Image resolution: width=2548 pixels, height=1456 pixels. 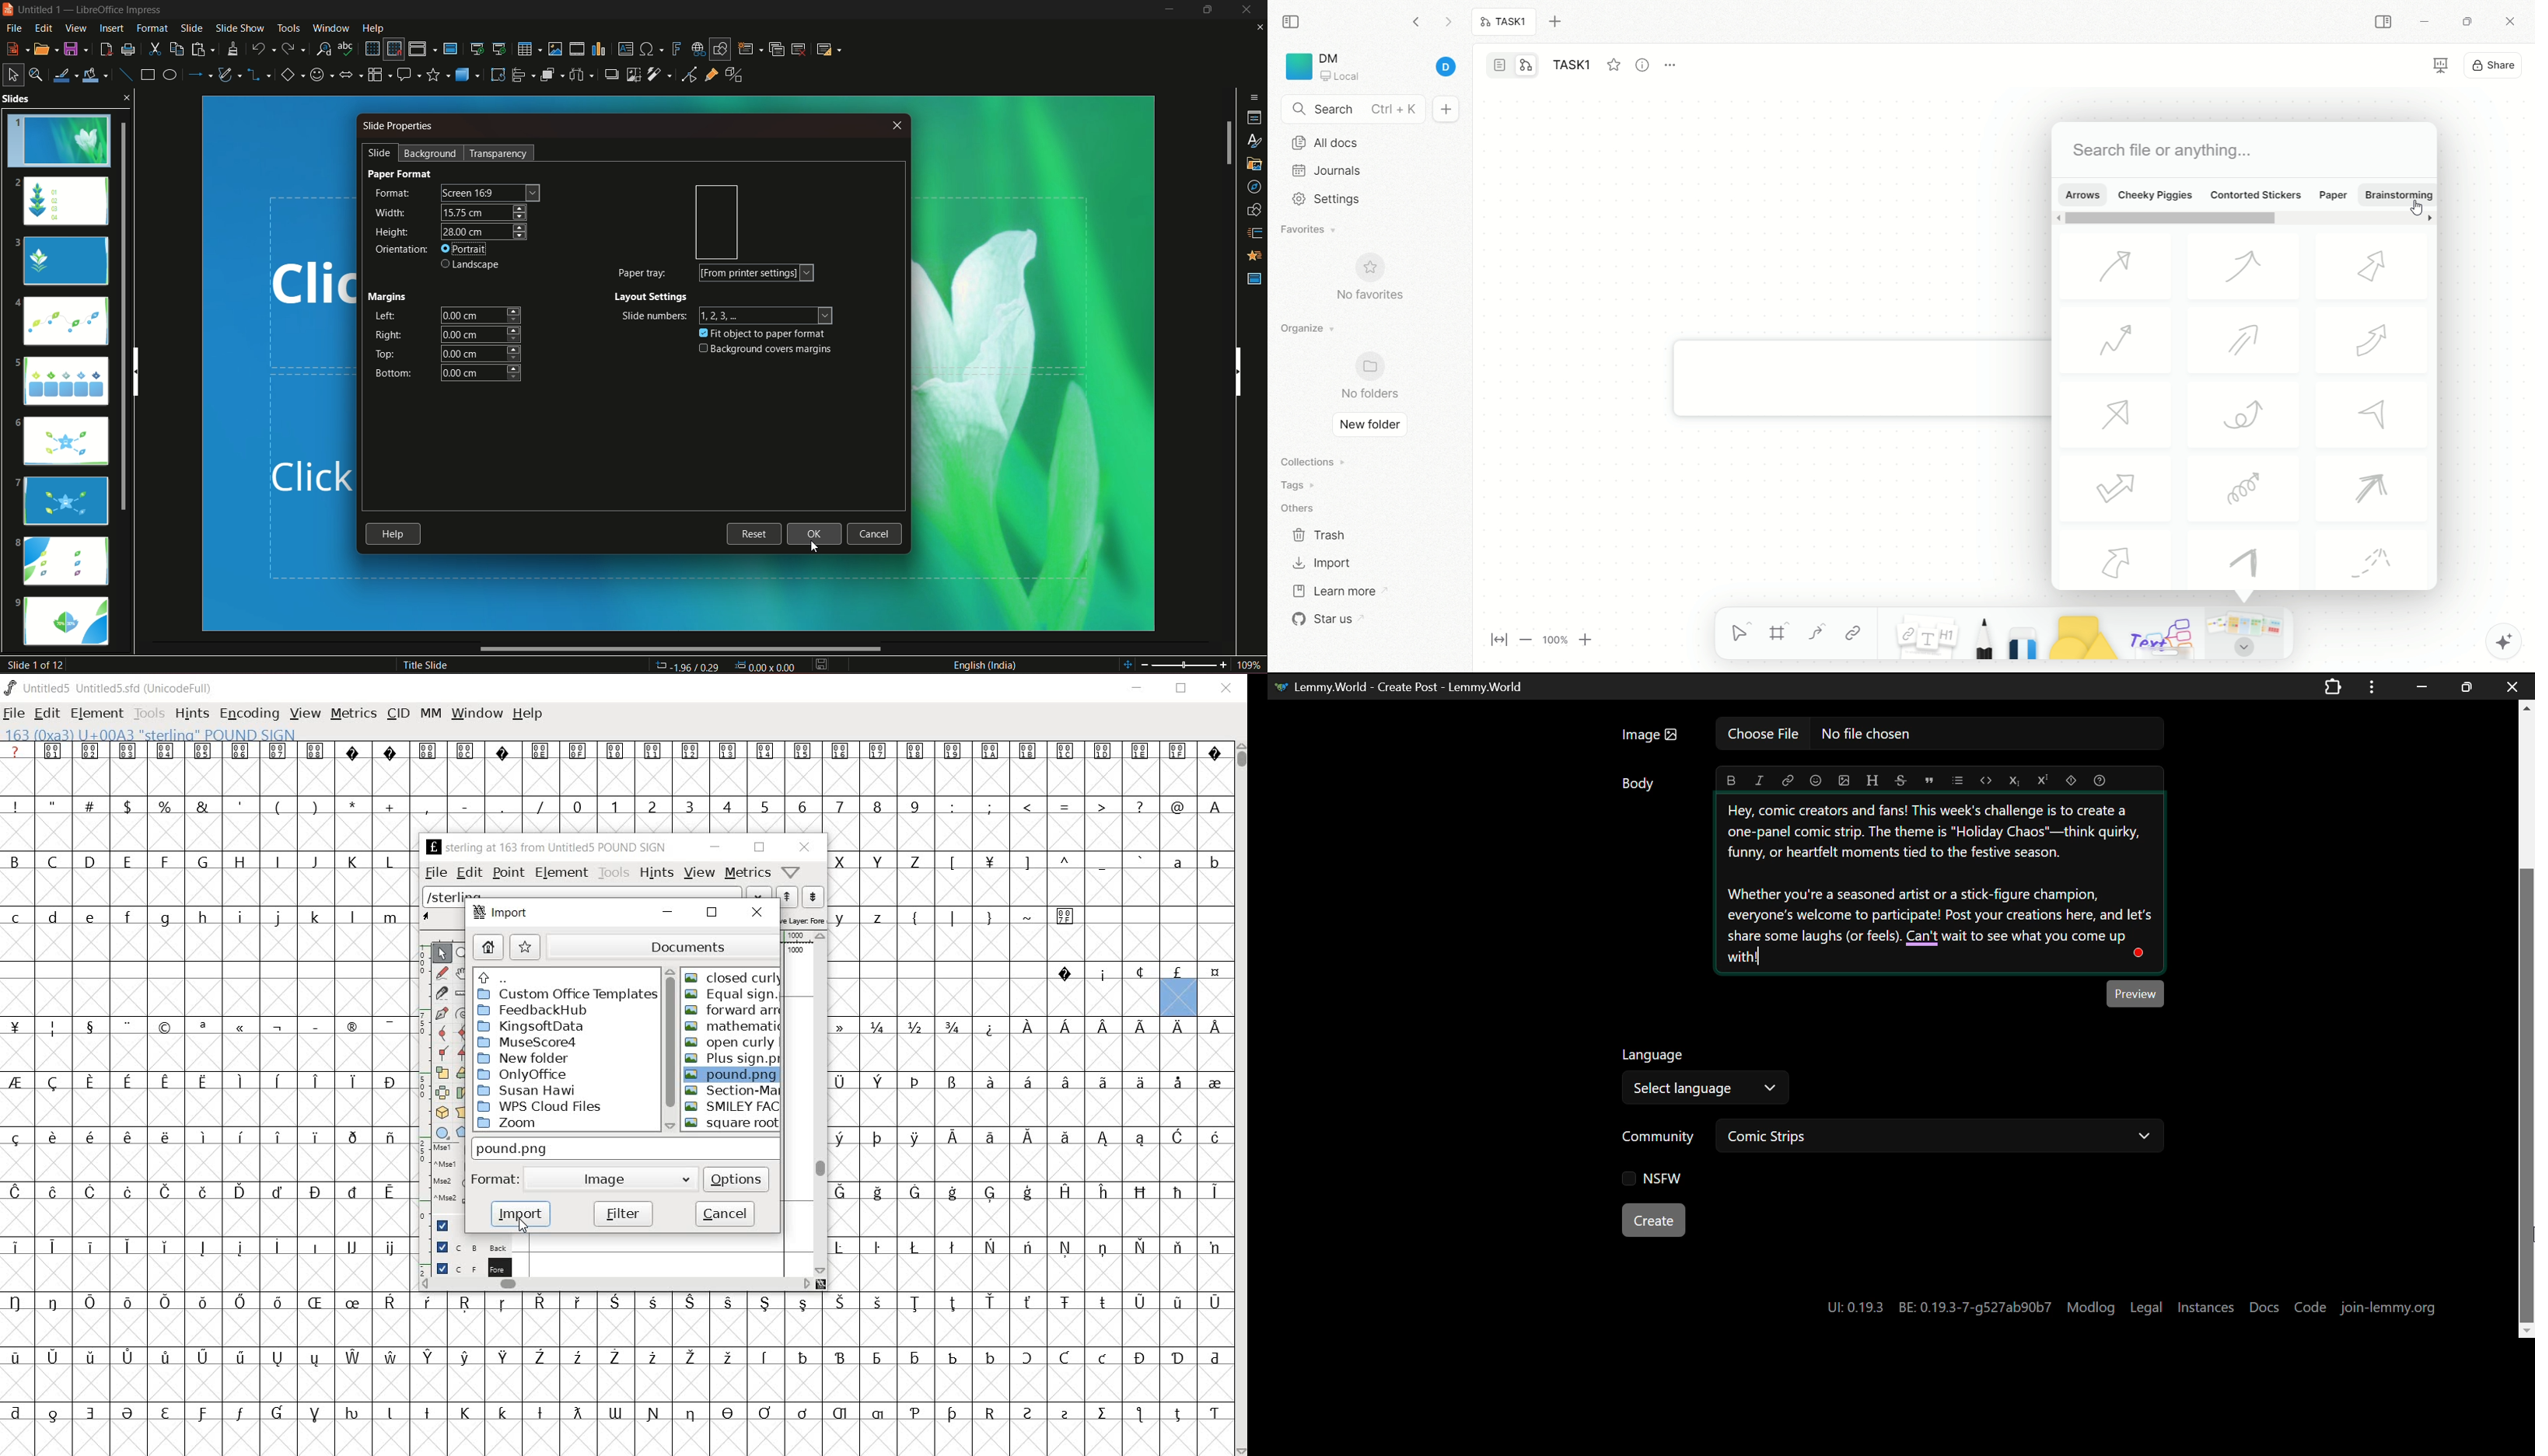 I want to click on Docs, so click(x=2266, y=1307).